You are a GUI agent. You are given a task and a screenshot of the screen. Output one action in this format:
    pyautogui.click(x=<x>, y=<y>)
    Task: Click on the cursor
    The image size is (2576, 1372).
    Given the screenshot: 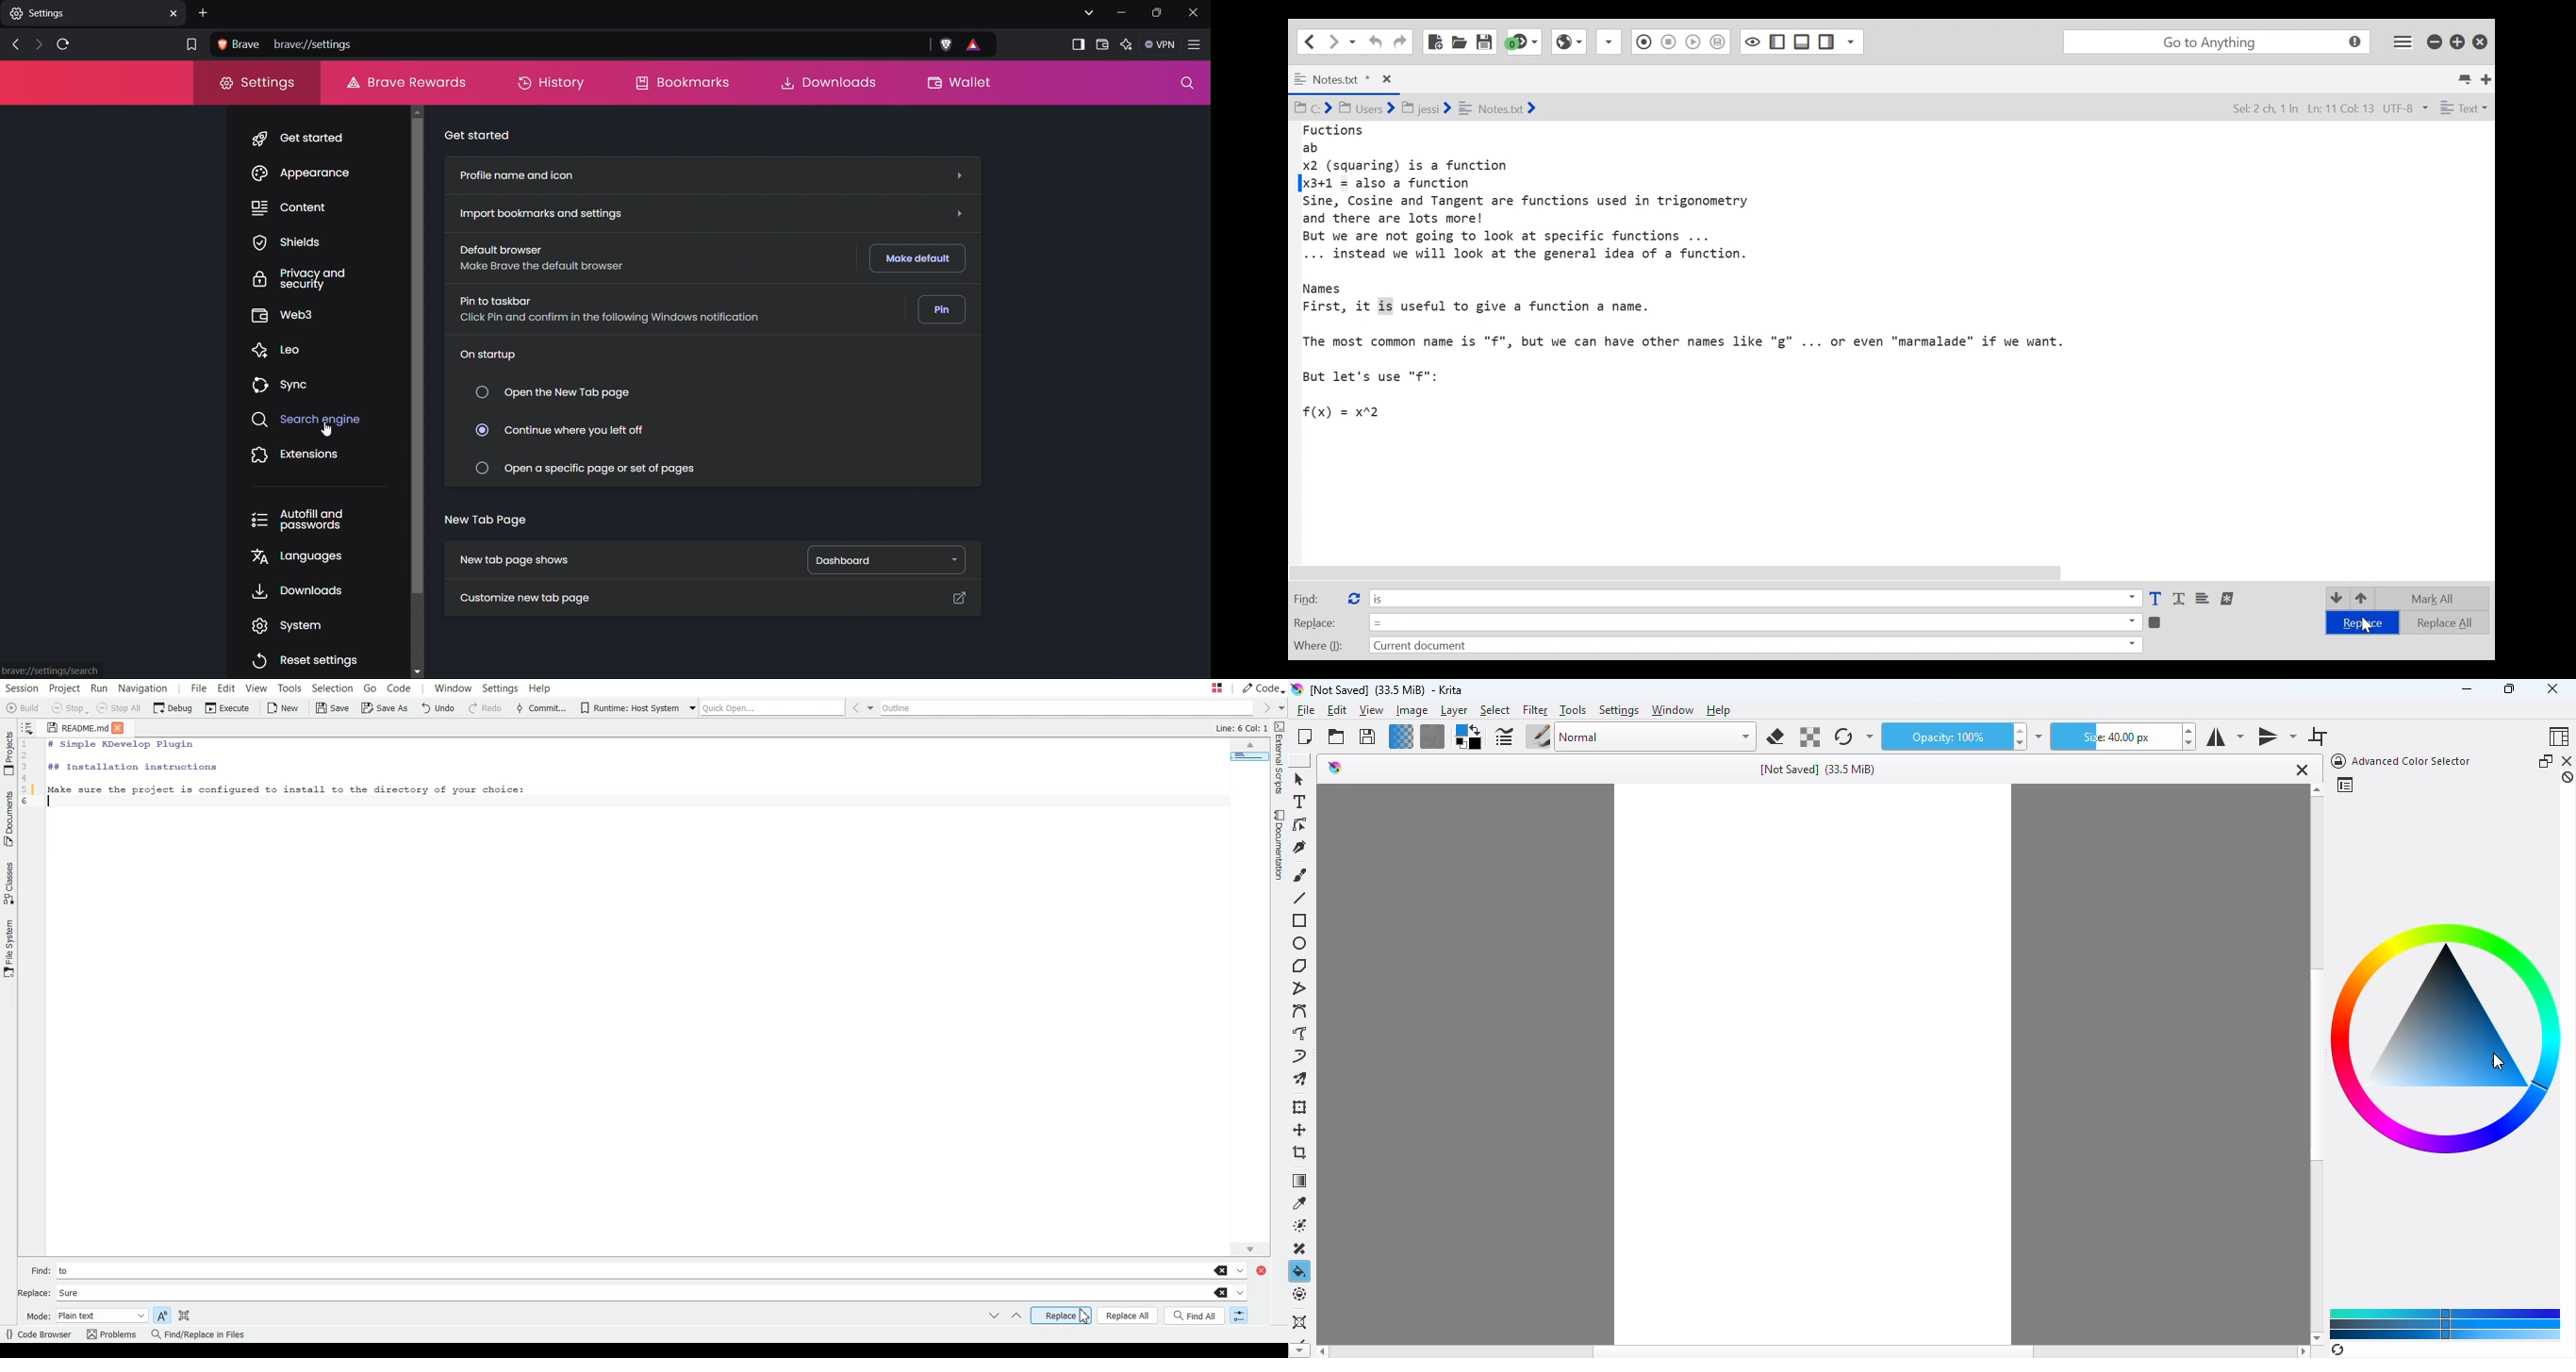 What is the action you would take?
    pyautogui.click(x=2499, y=1062)
    